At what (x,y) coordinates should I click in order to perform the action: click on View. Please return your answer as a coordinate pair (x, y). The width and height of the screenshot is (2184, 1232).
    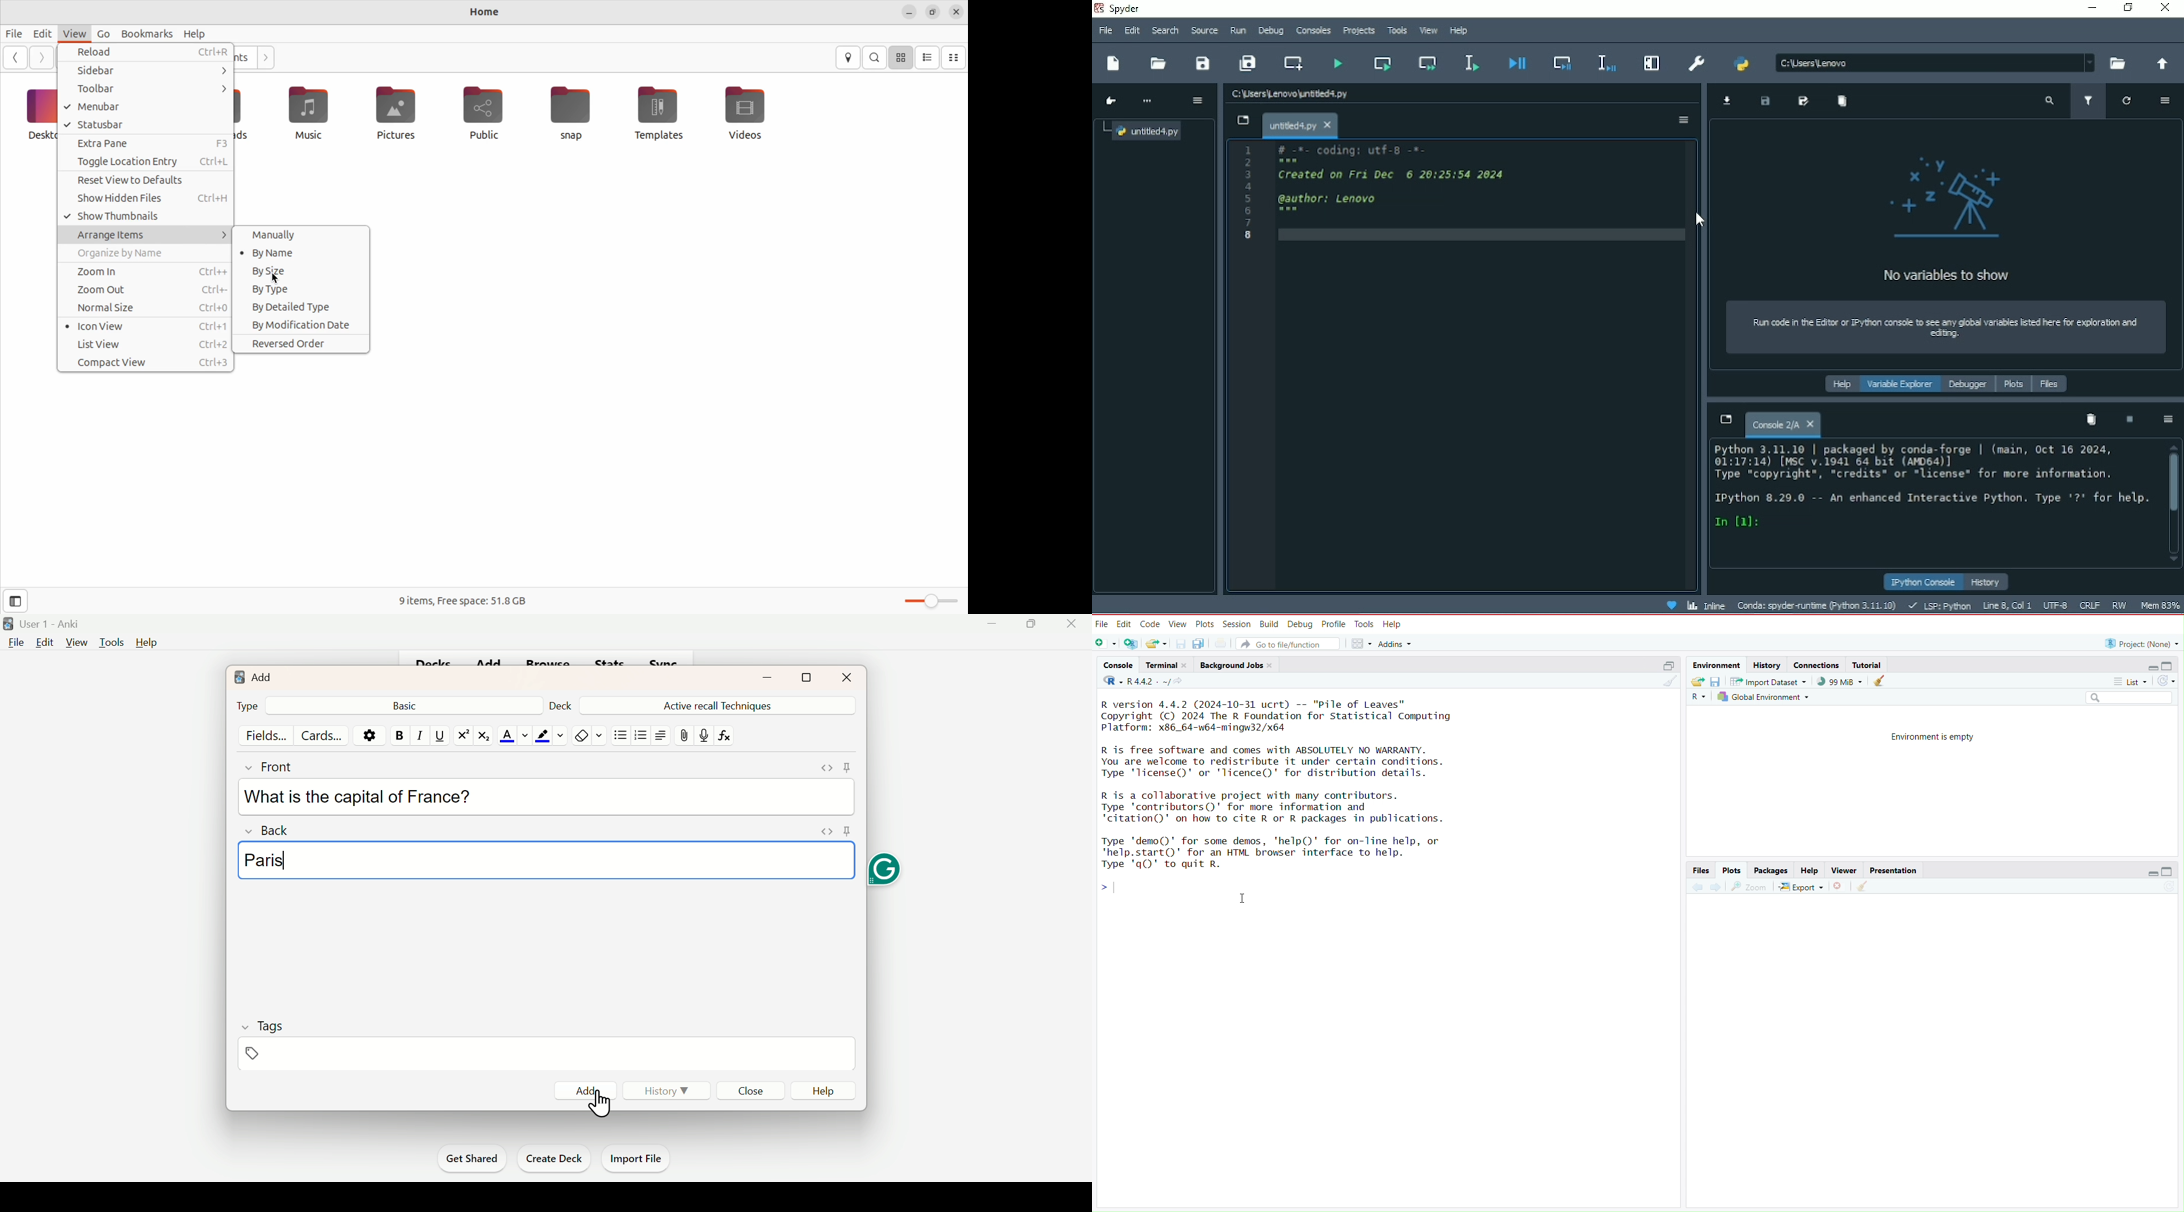
    Looking at the image, I should click on (74, 643).